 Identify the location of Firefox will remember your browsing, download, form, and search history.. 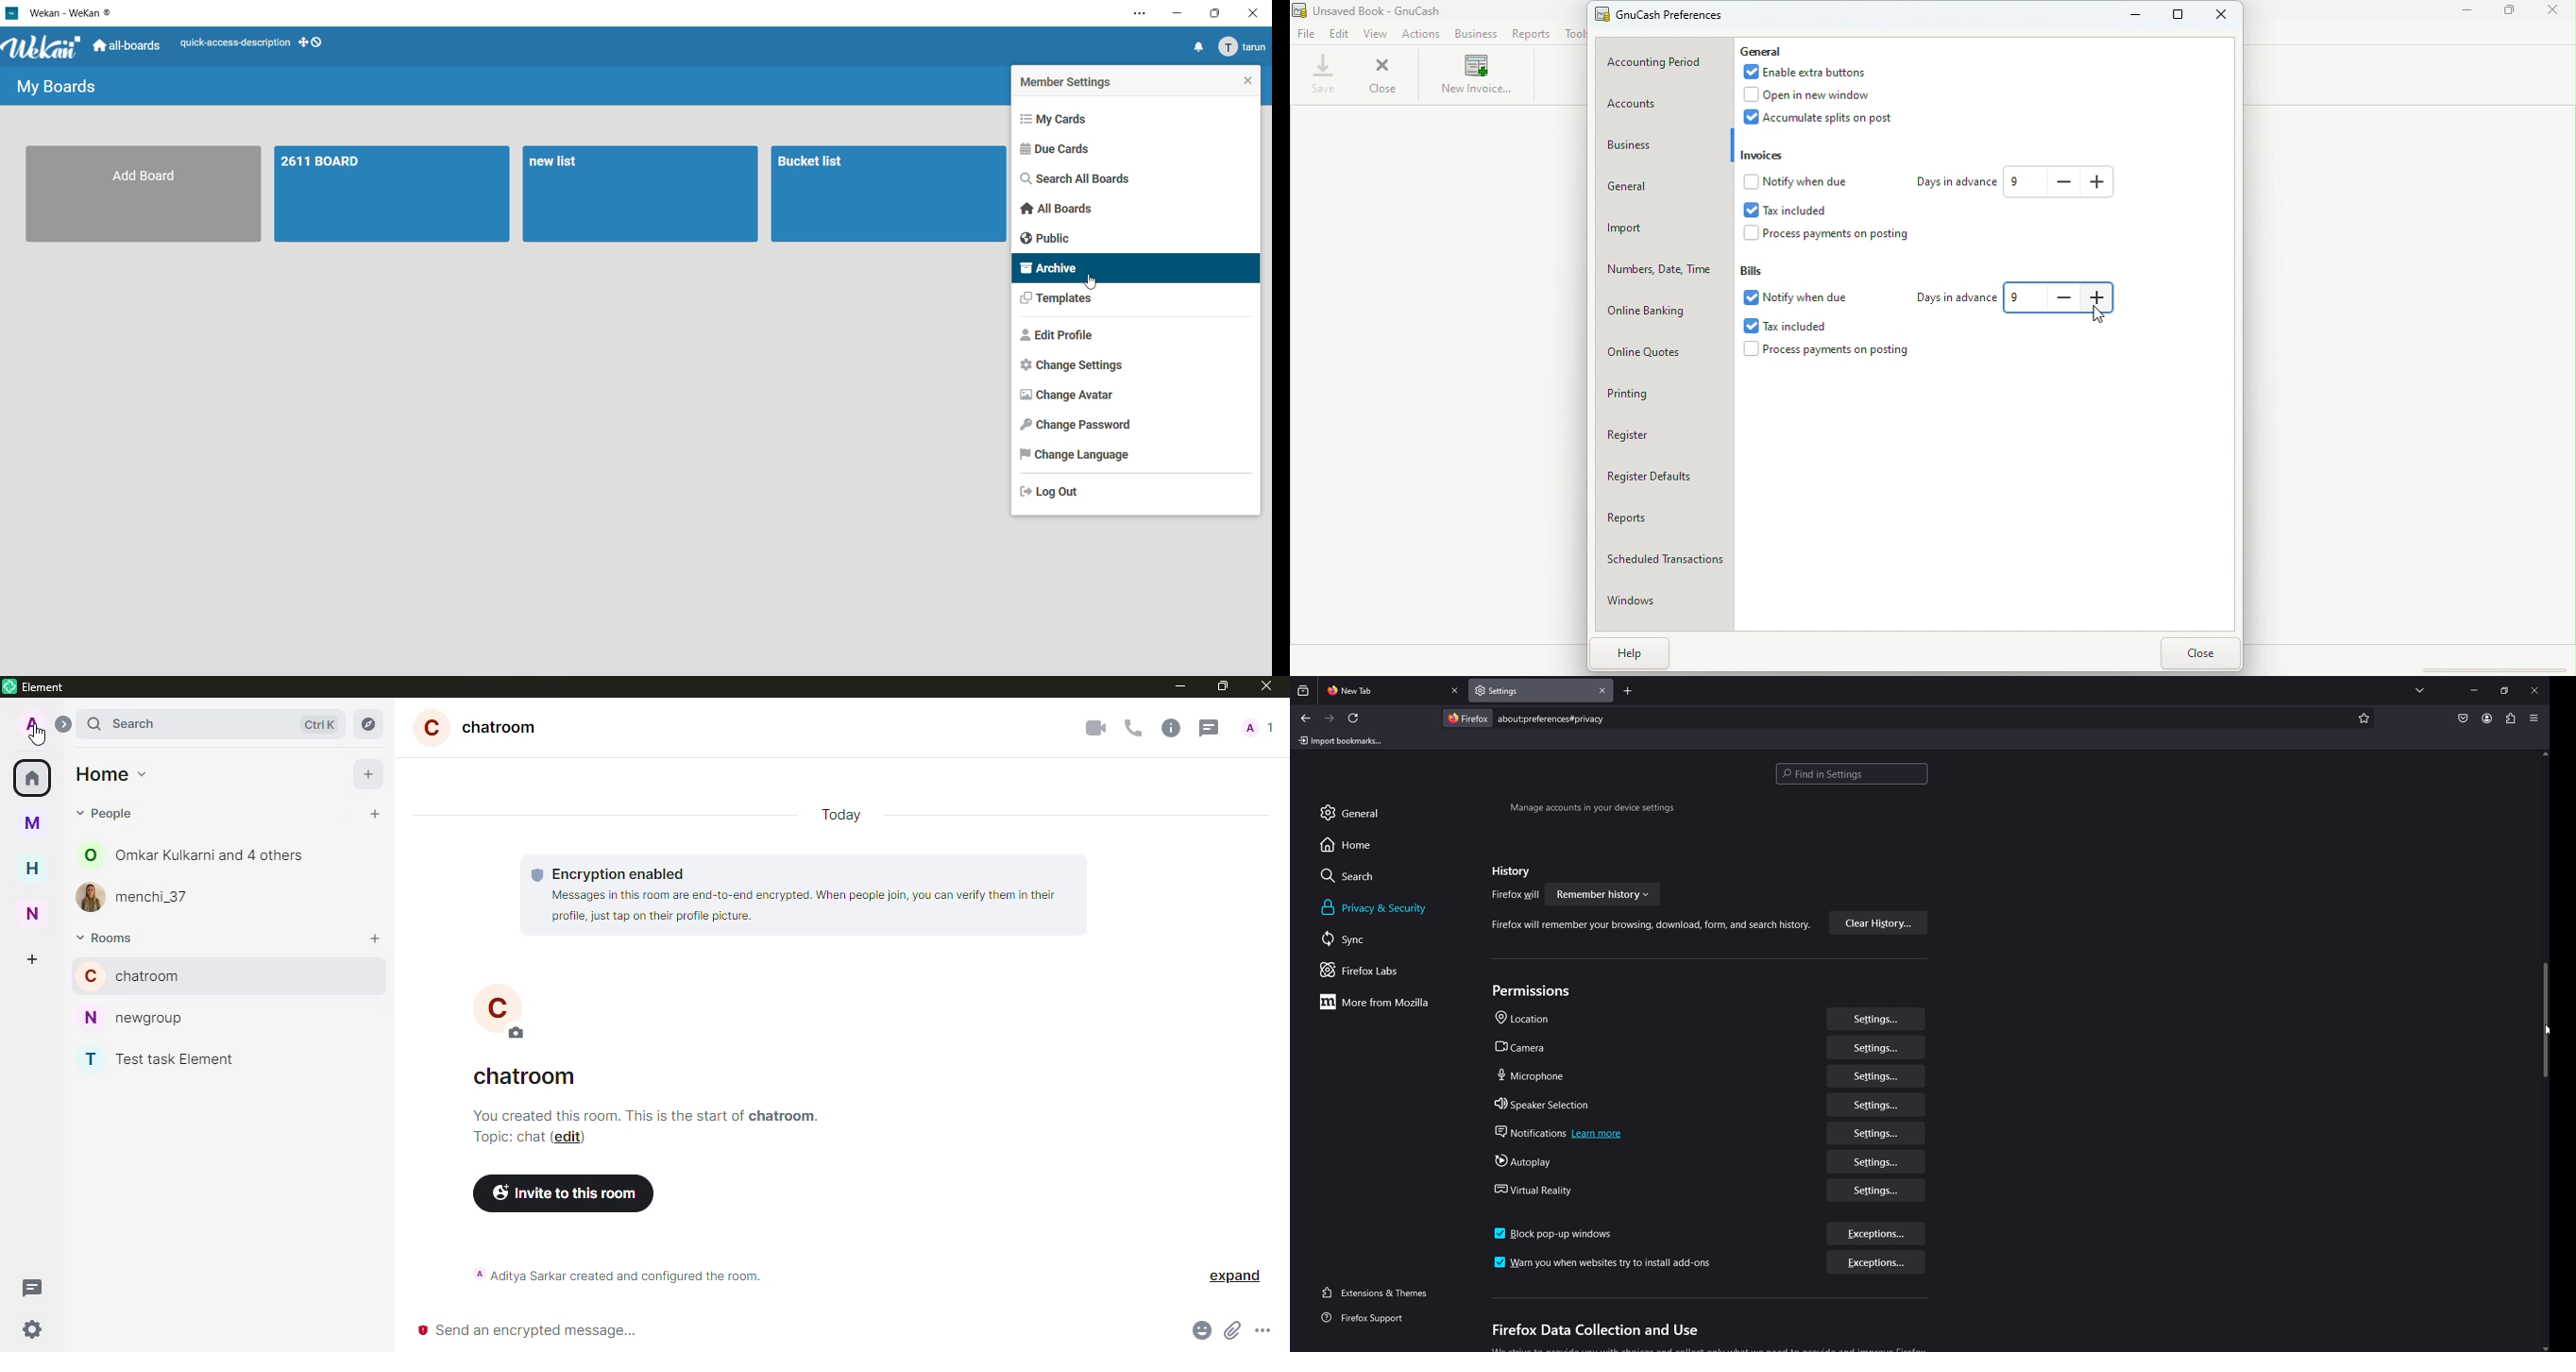
(1644, 927).